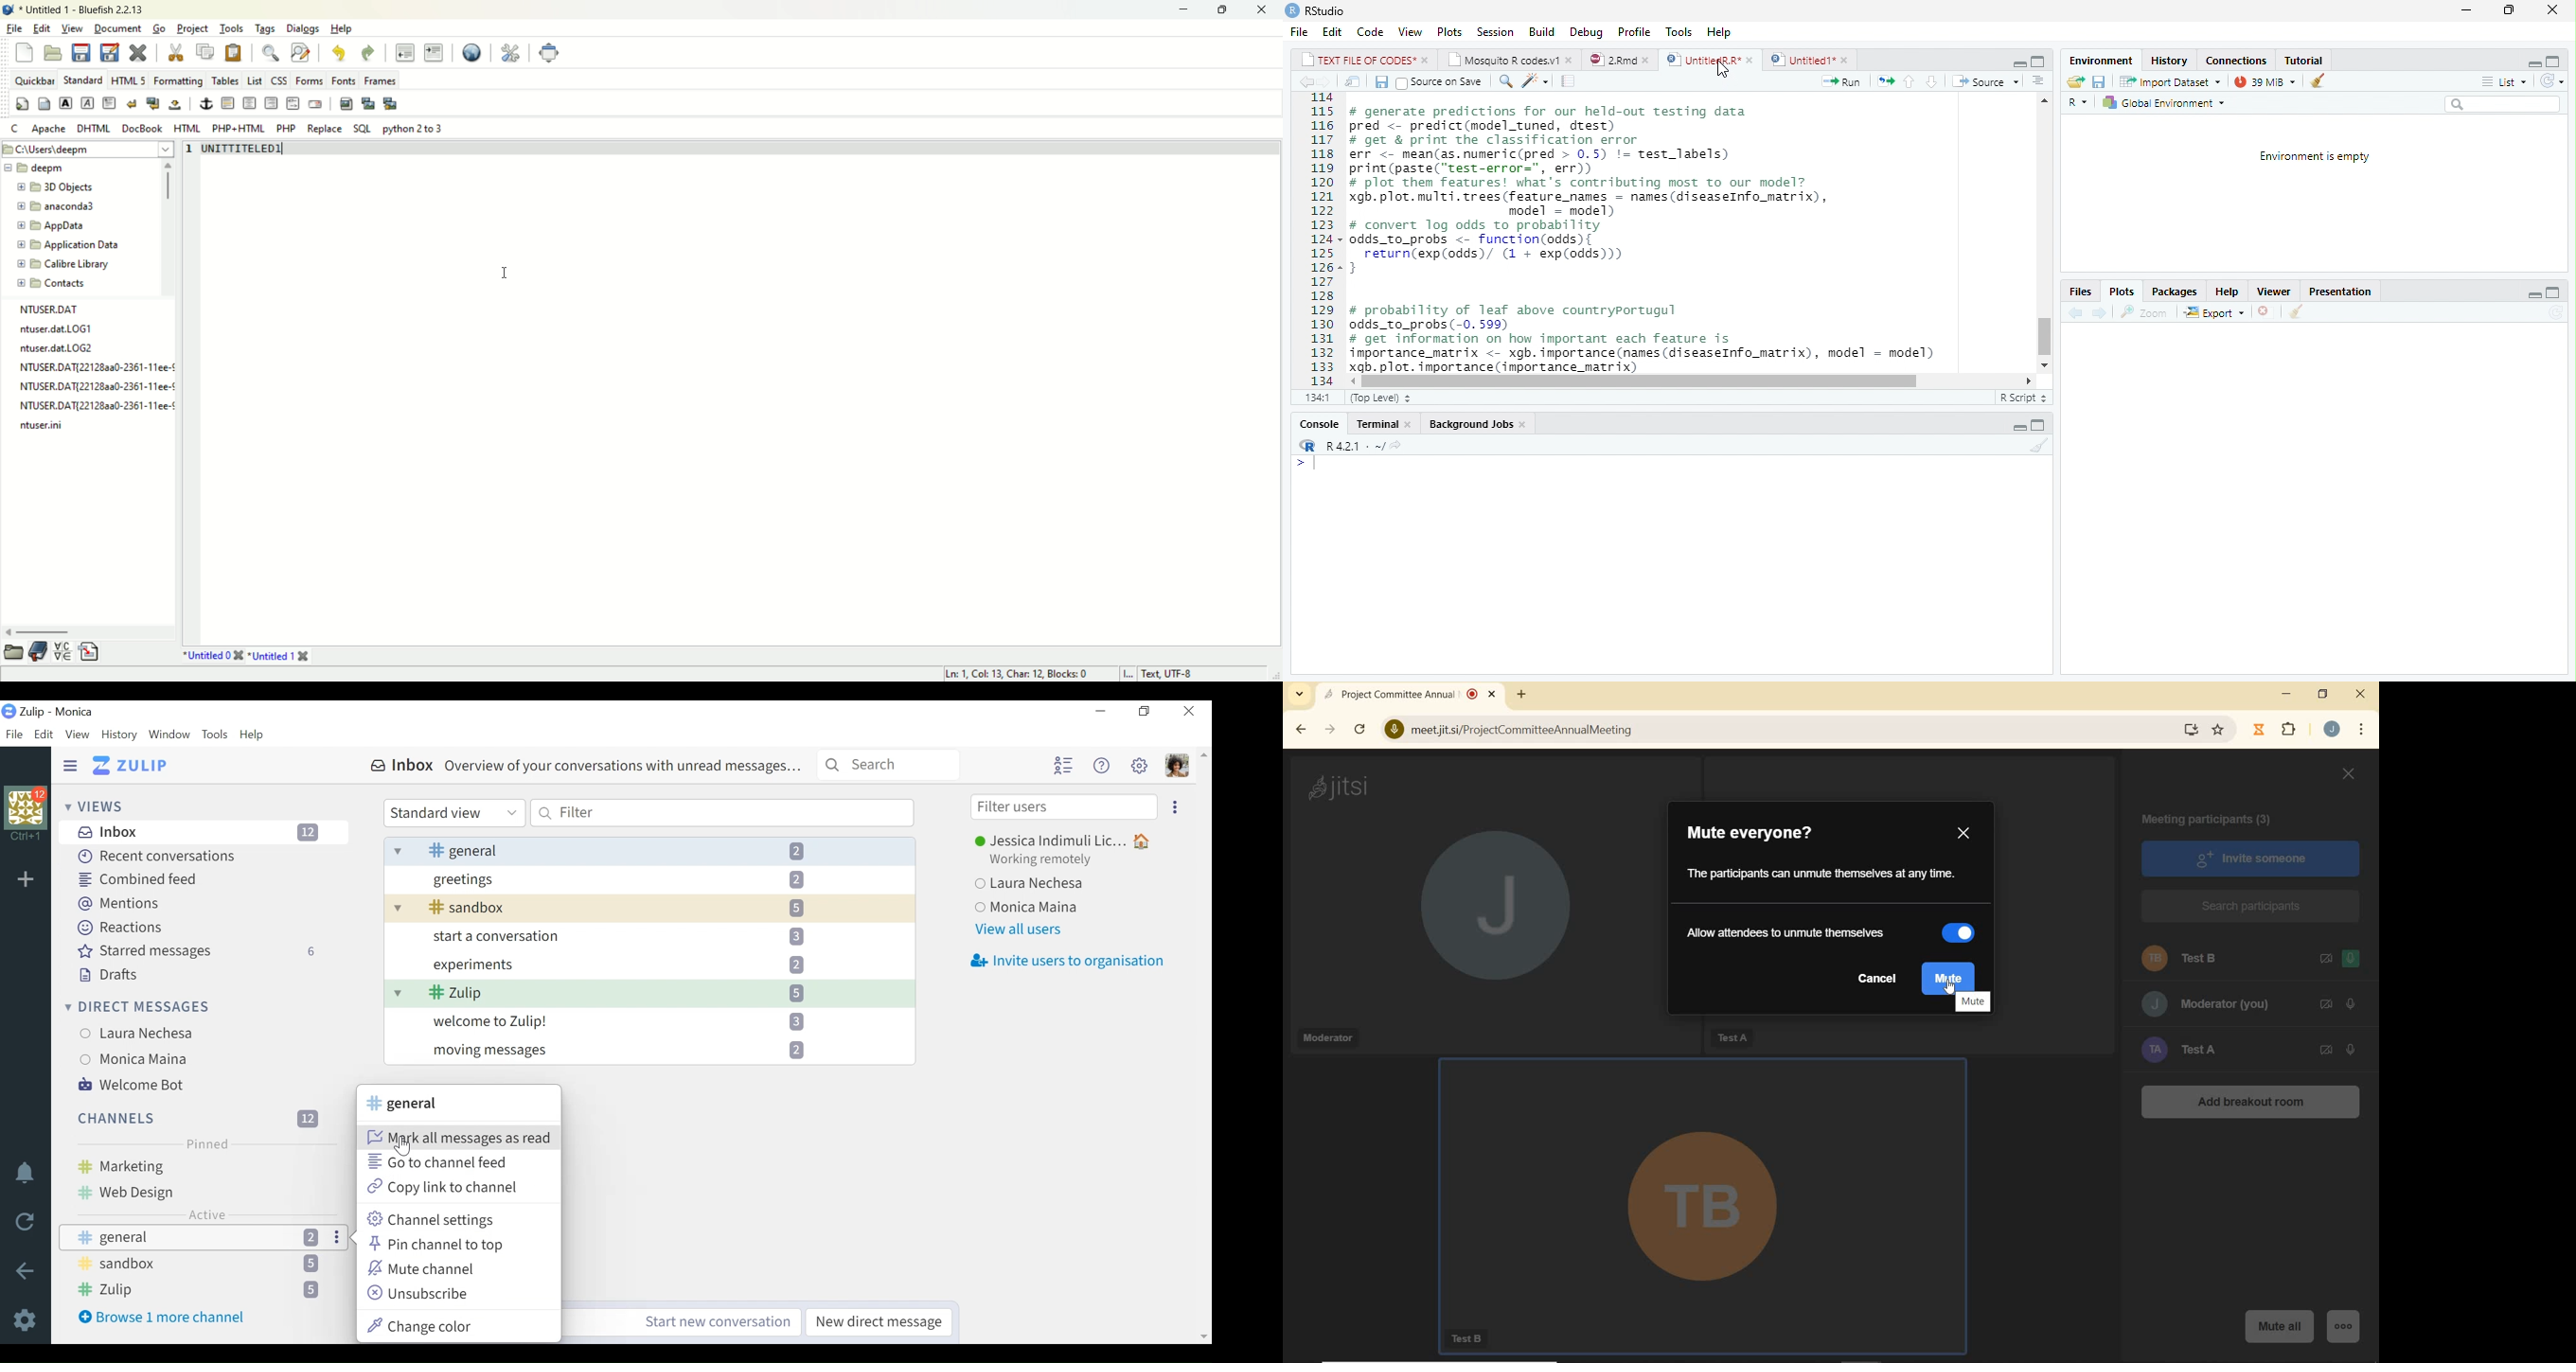 The image size is (2576, 1372). What do you see at coordinates (1306, 445) in the screenshot?
I see `R` at bounding box center [1306, 445].